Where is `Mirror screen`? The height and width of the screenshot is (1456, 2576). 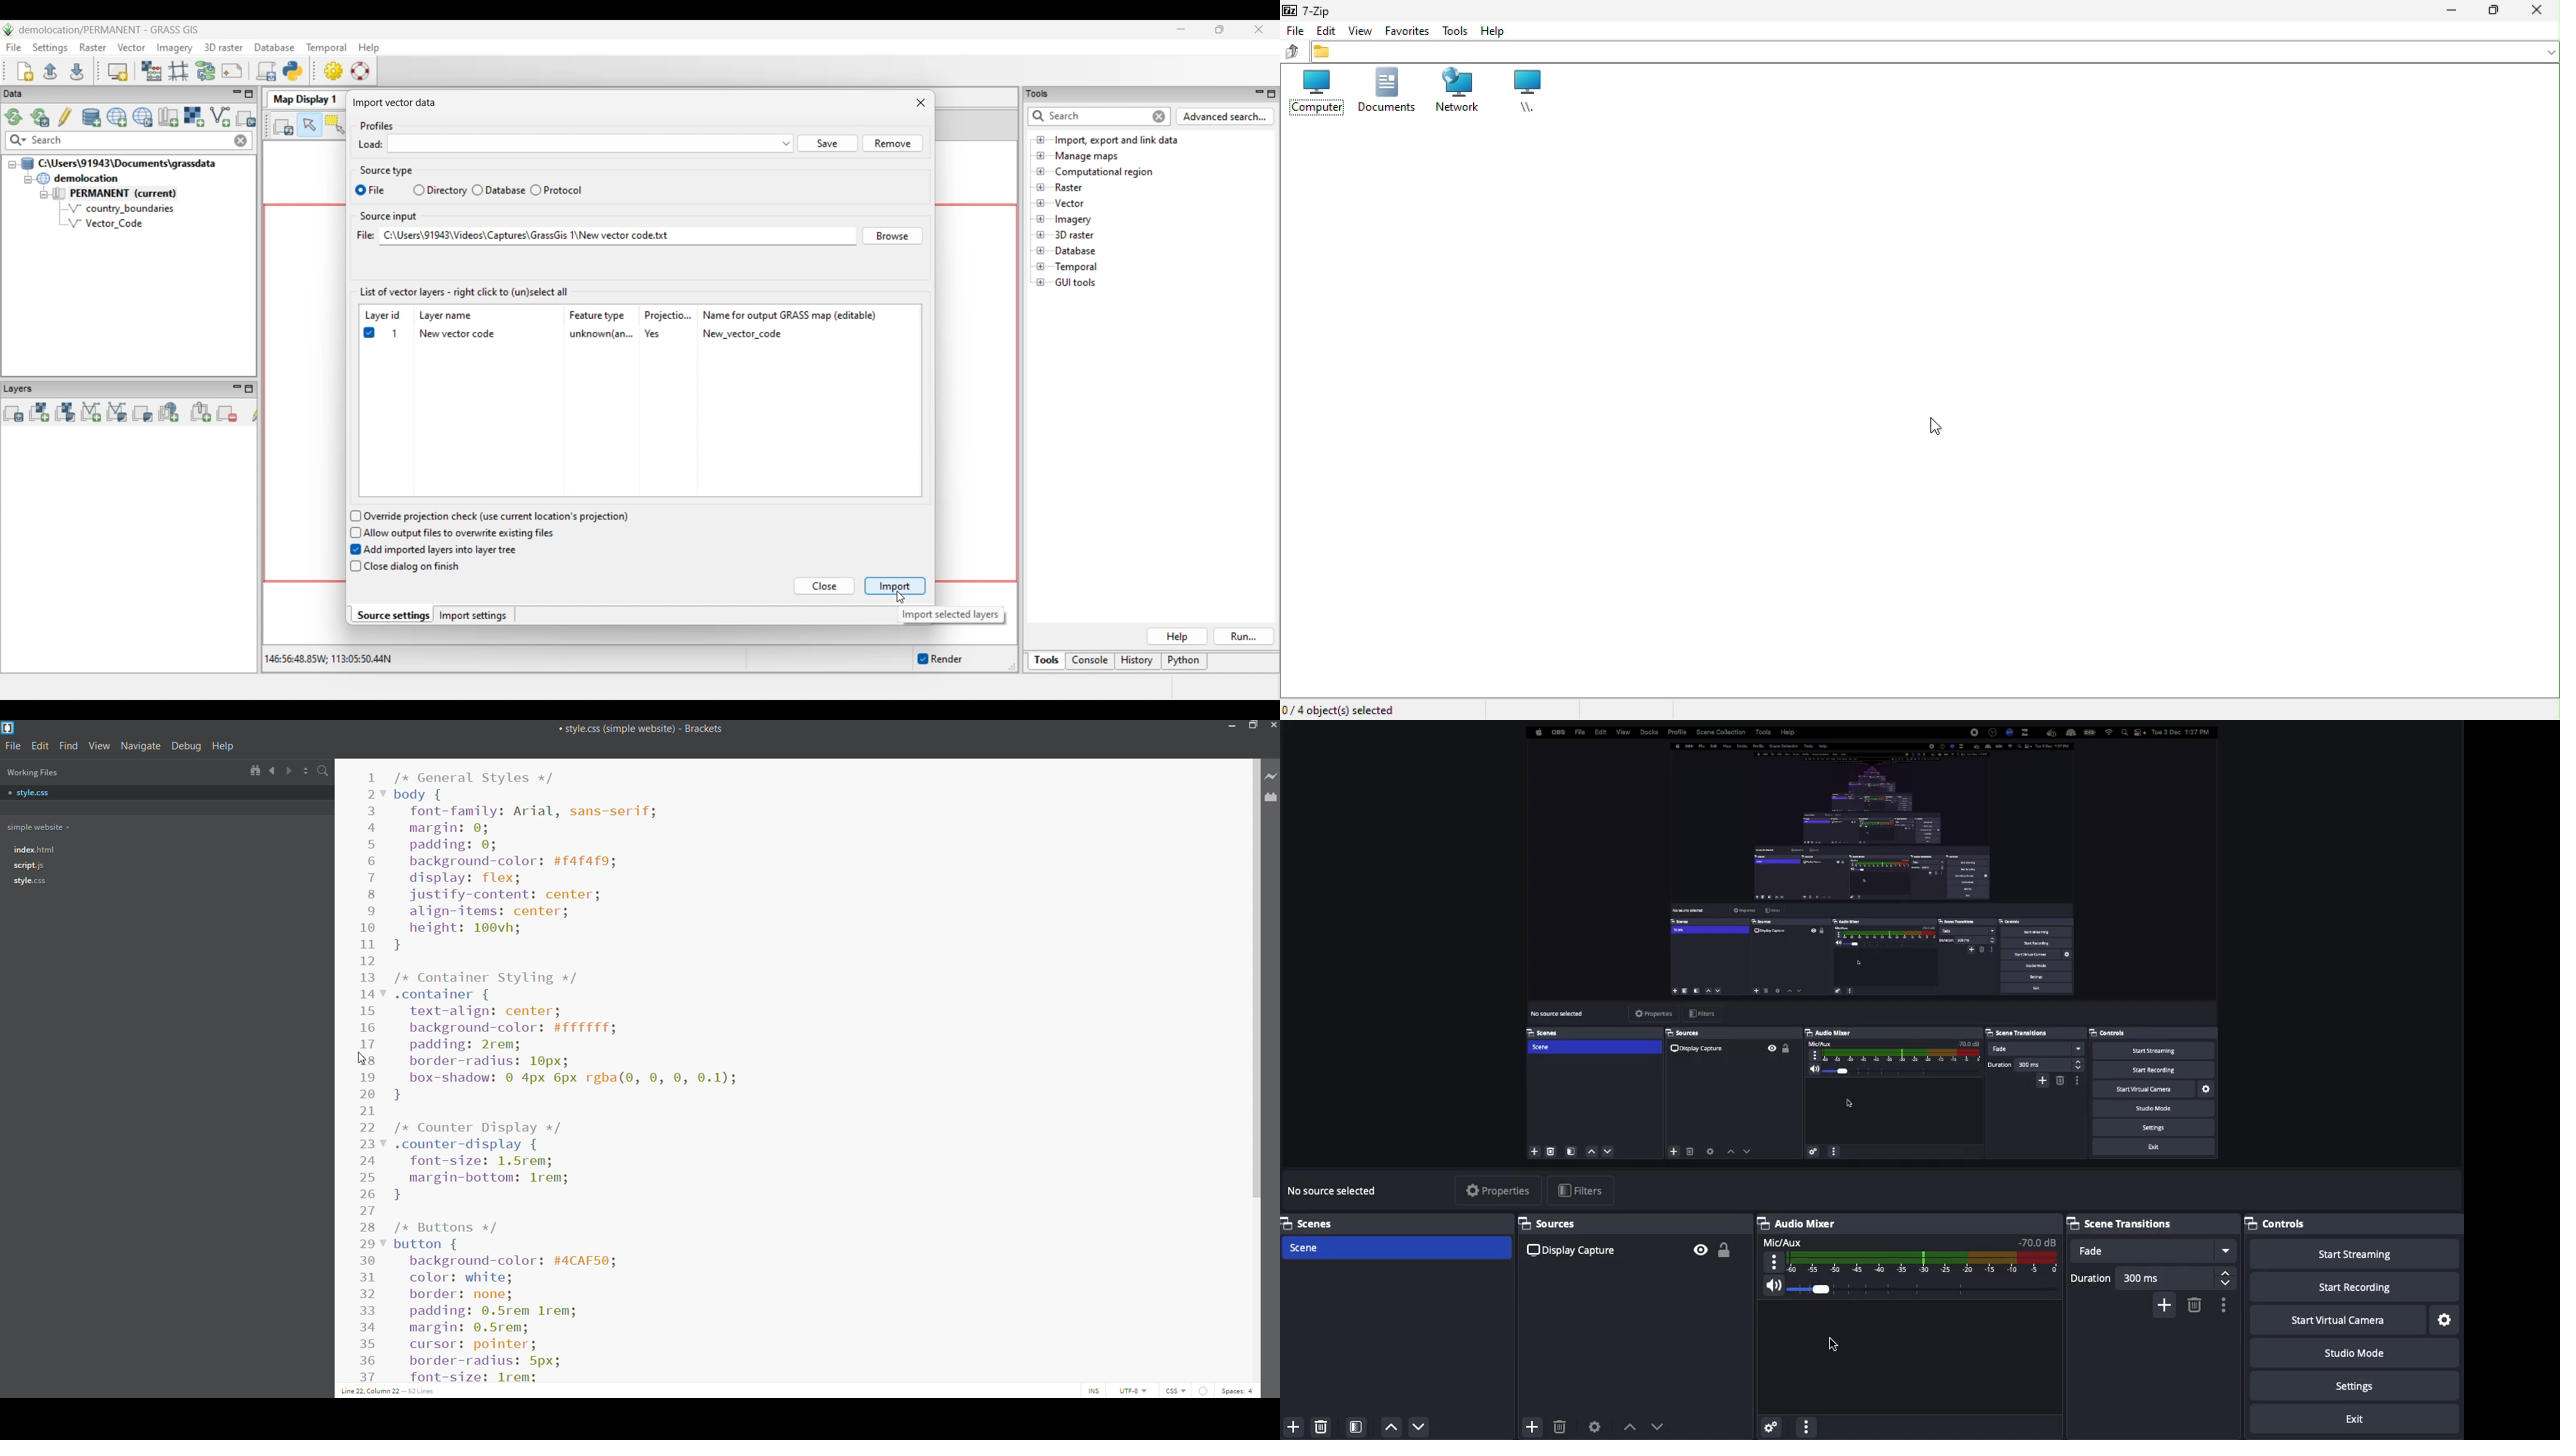 Mirror screen is located at coordinates (1867, 944).